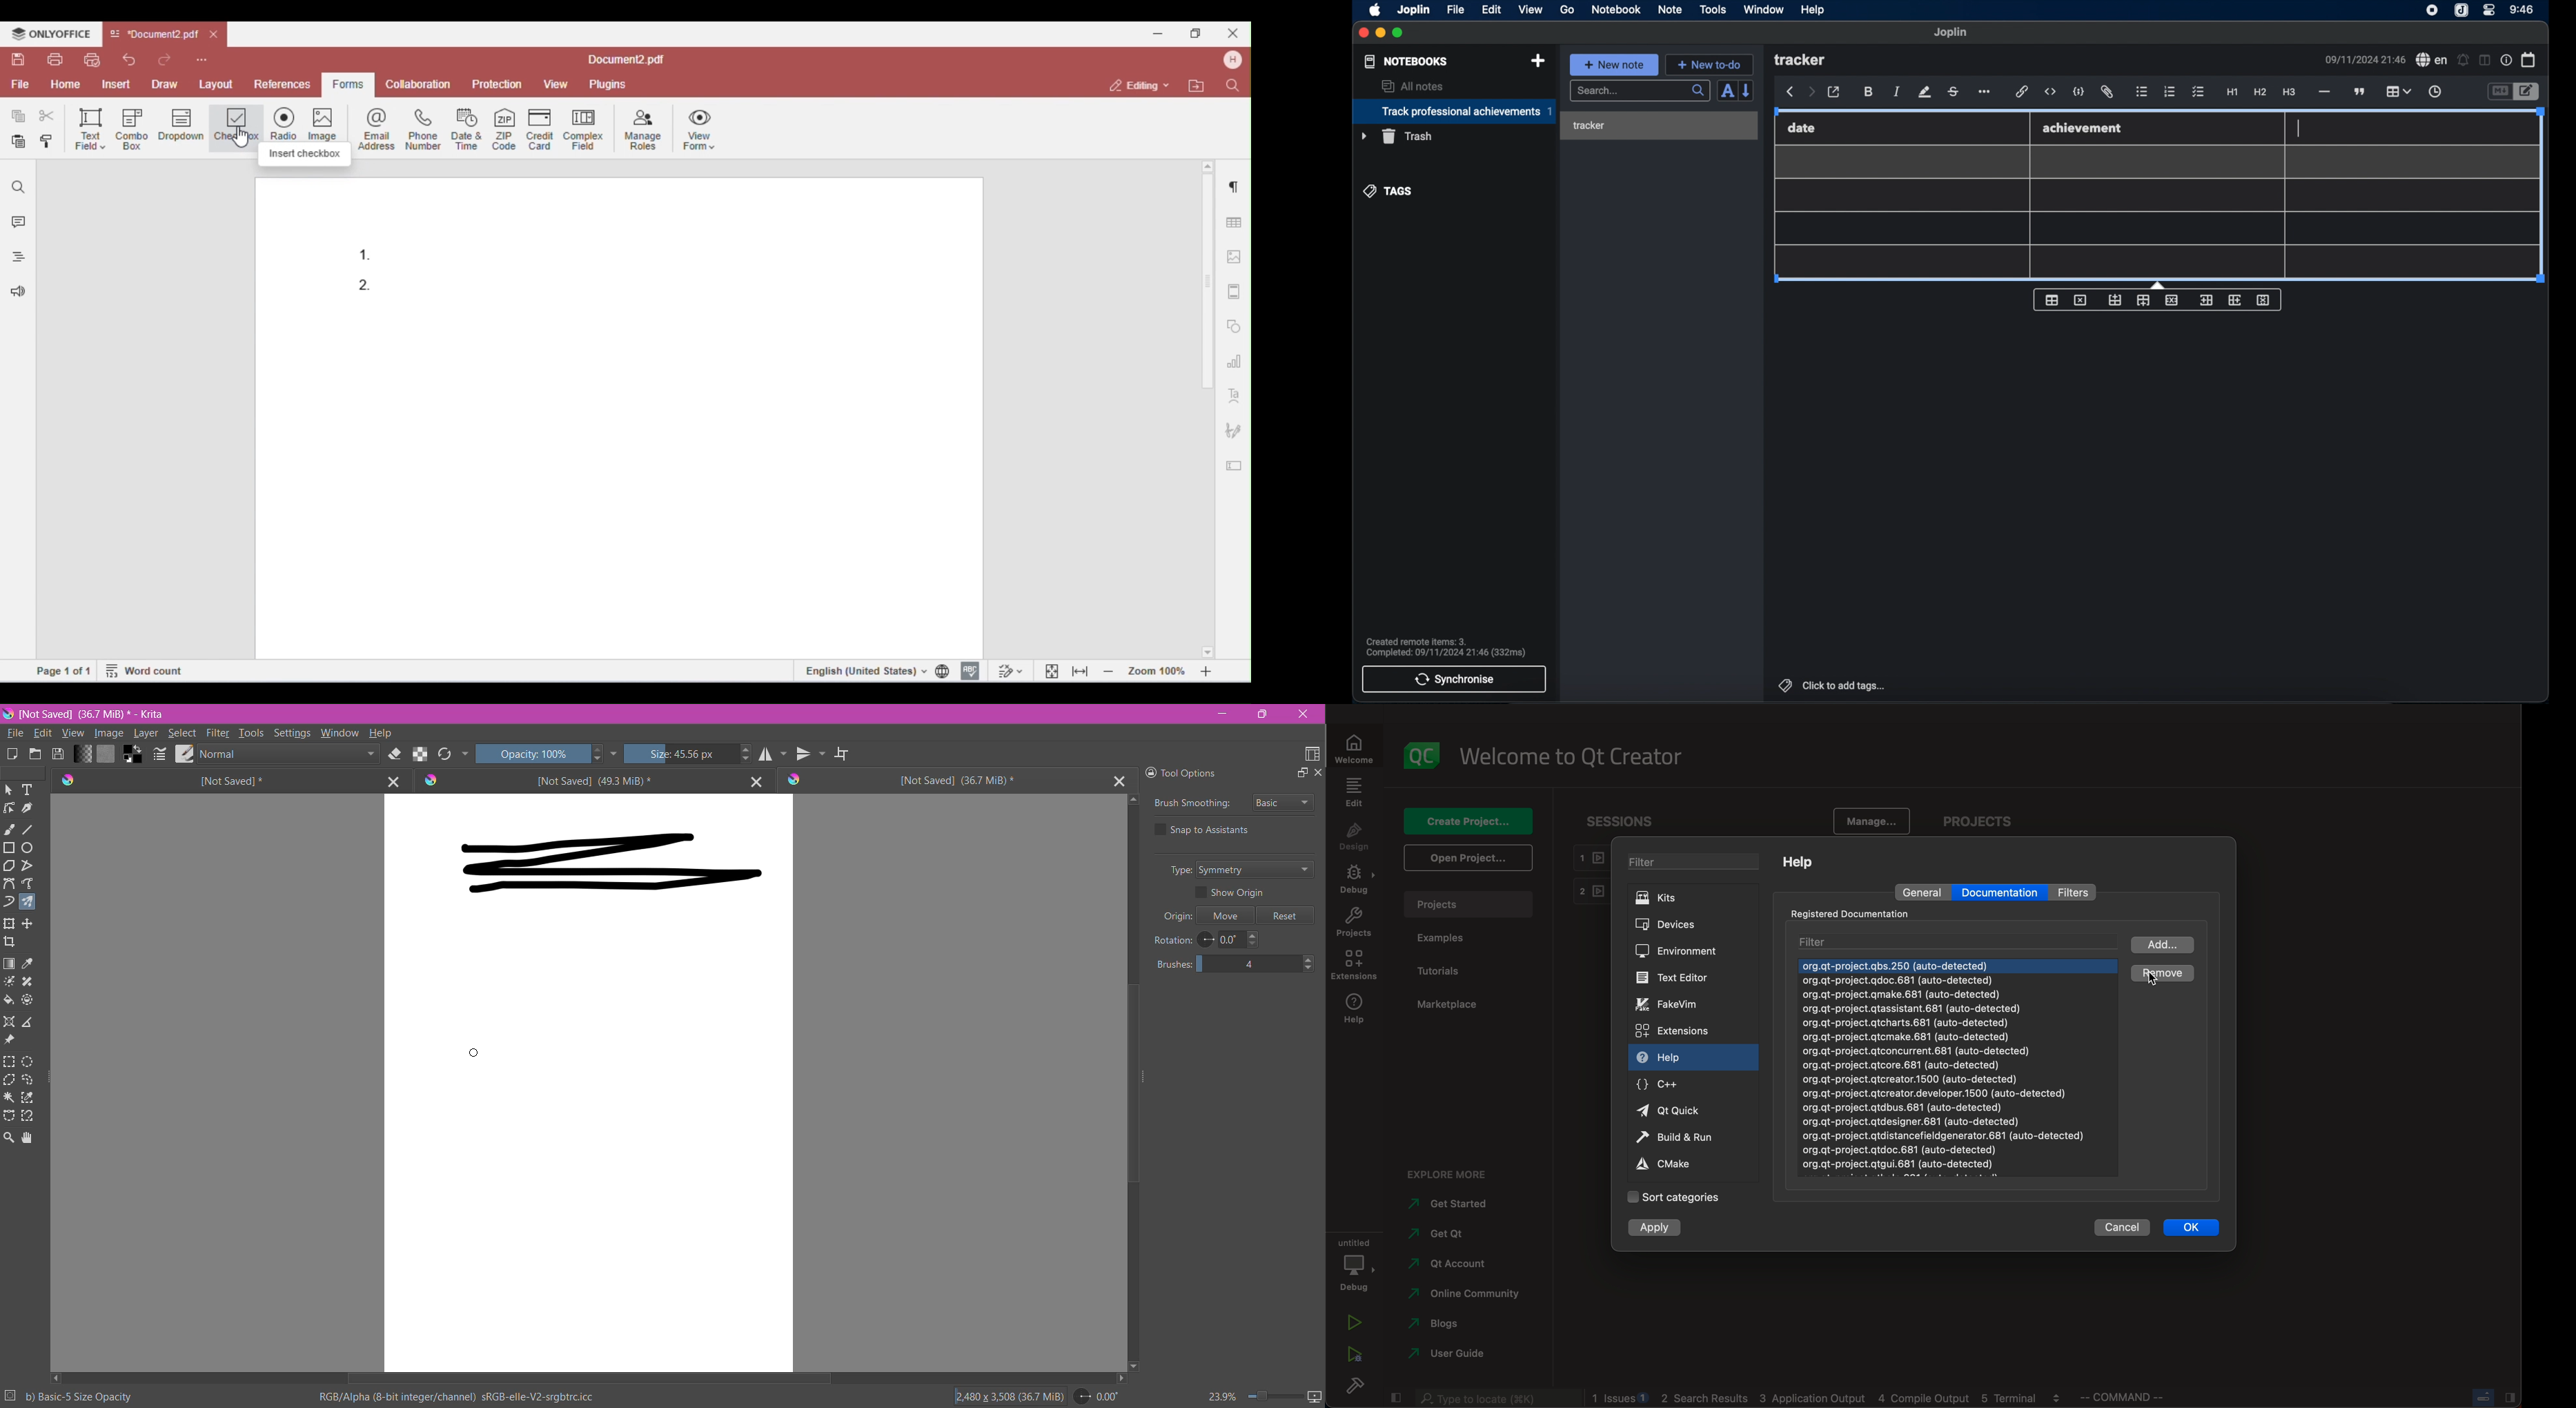 The width and height of the screenshot is (2576, 1428). I want to click on time, so click(2522, 9).